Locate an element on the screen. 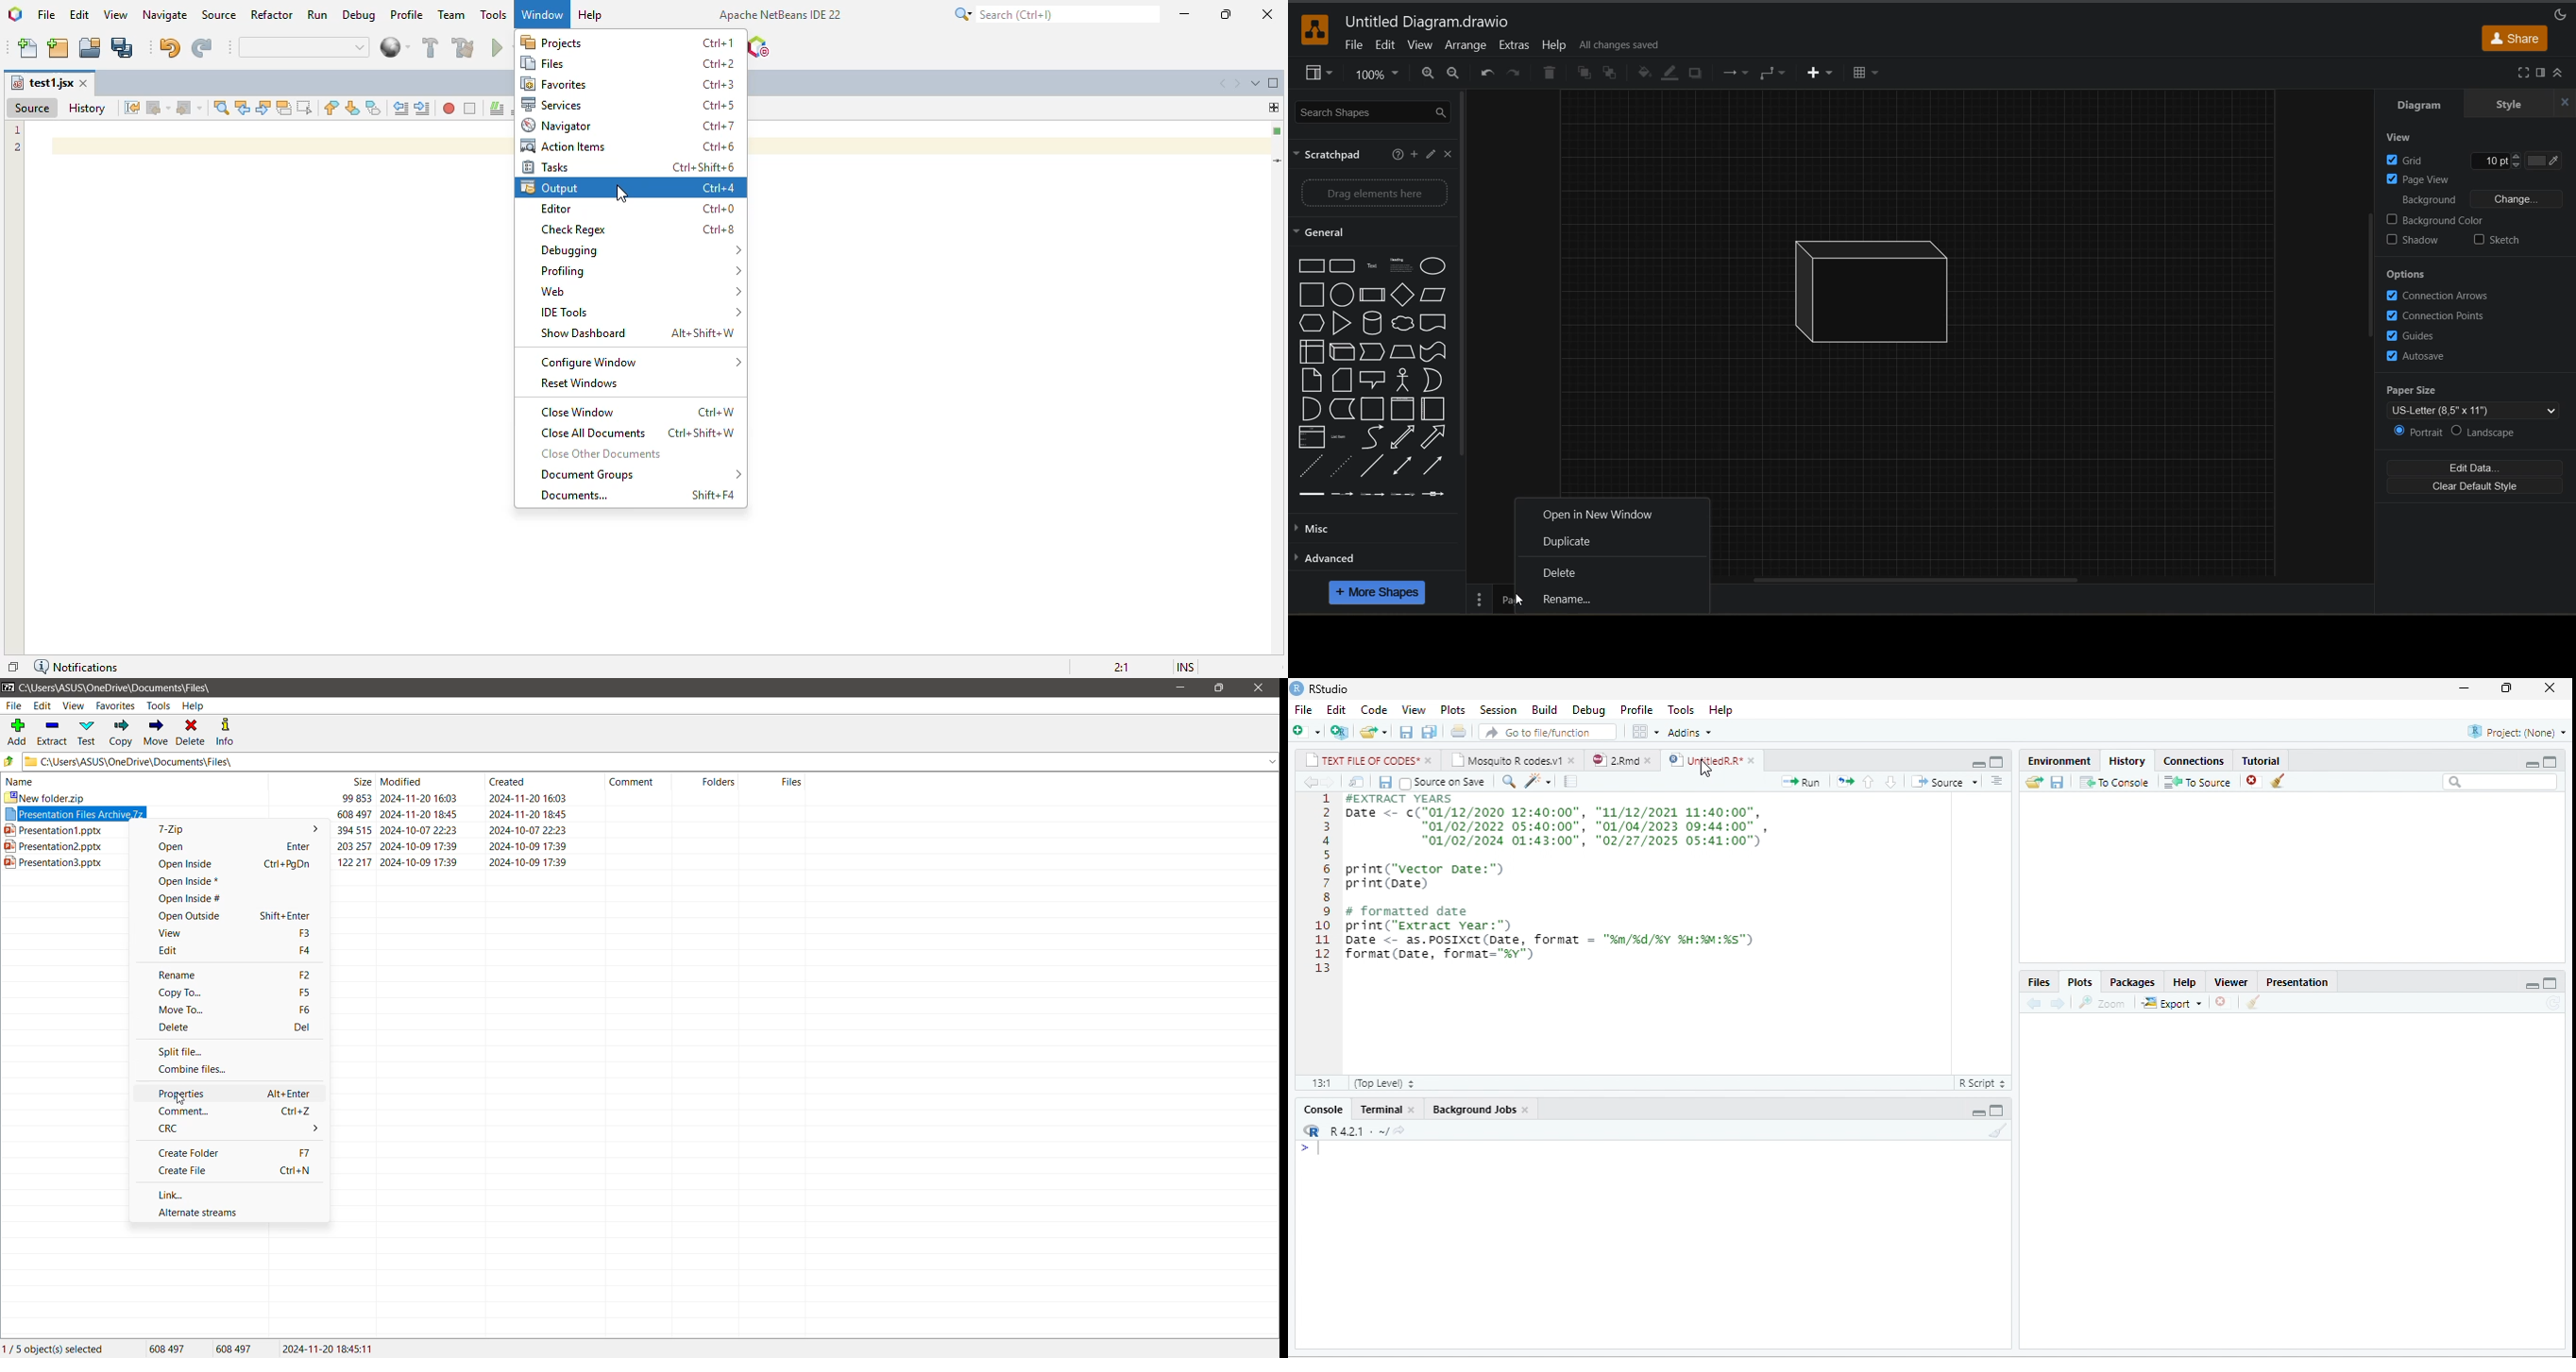  logo is located at coordinates (1297, 688).